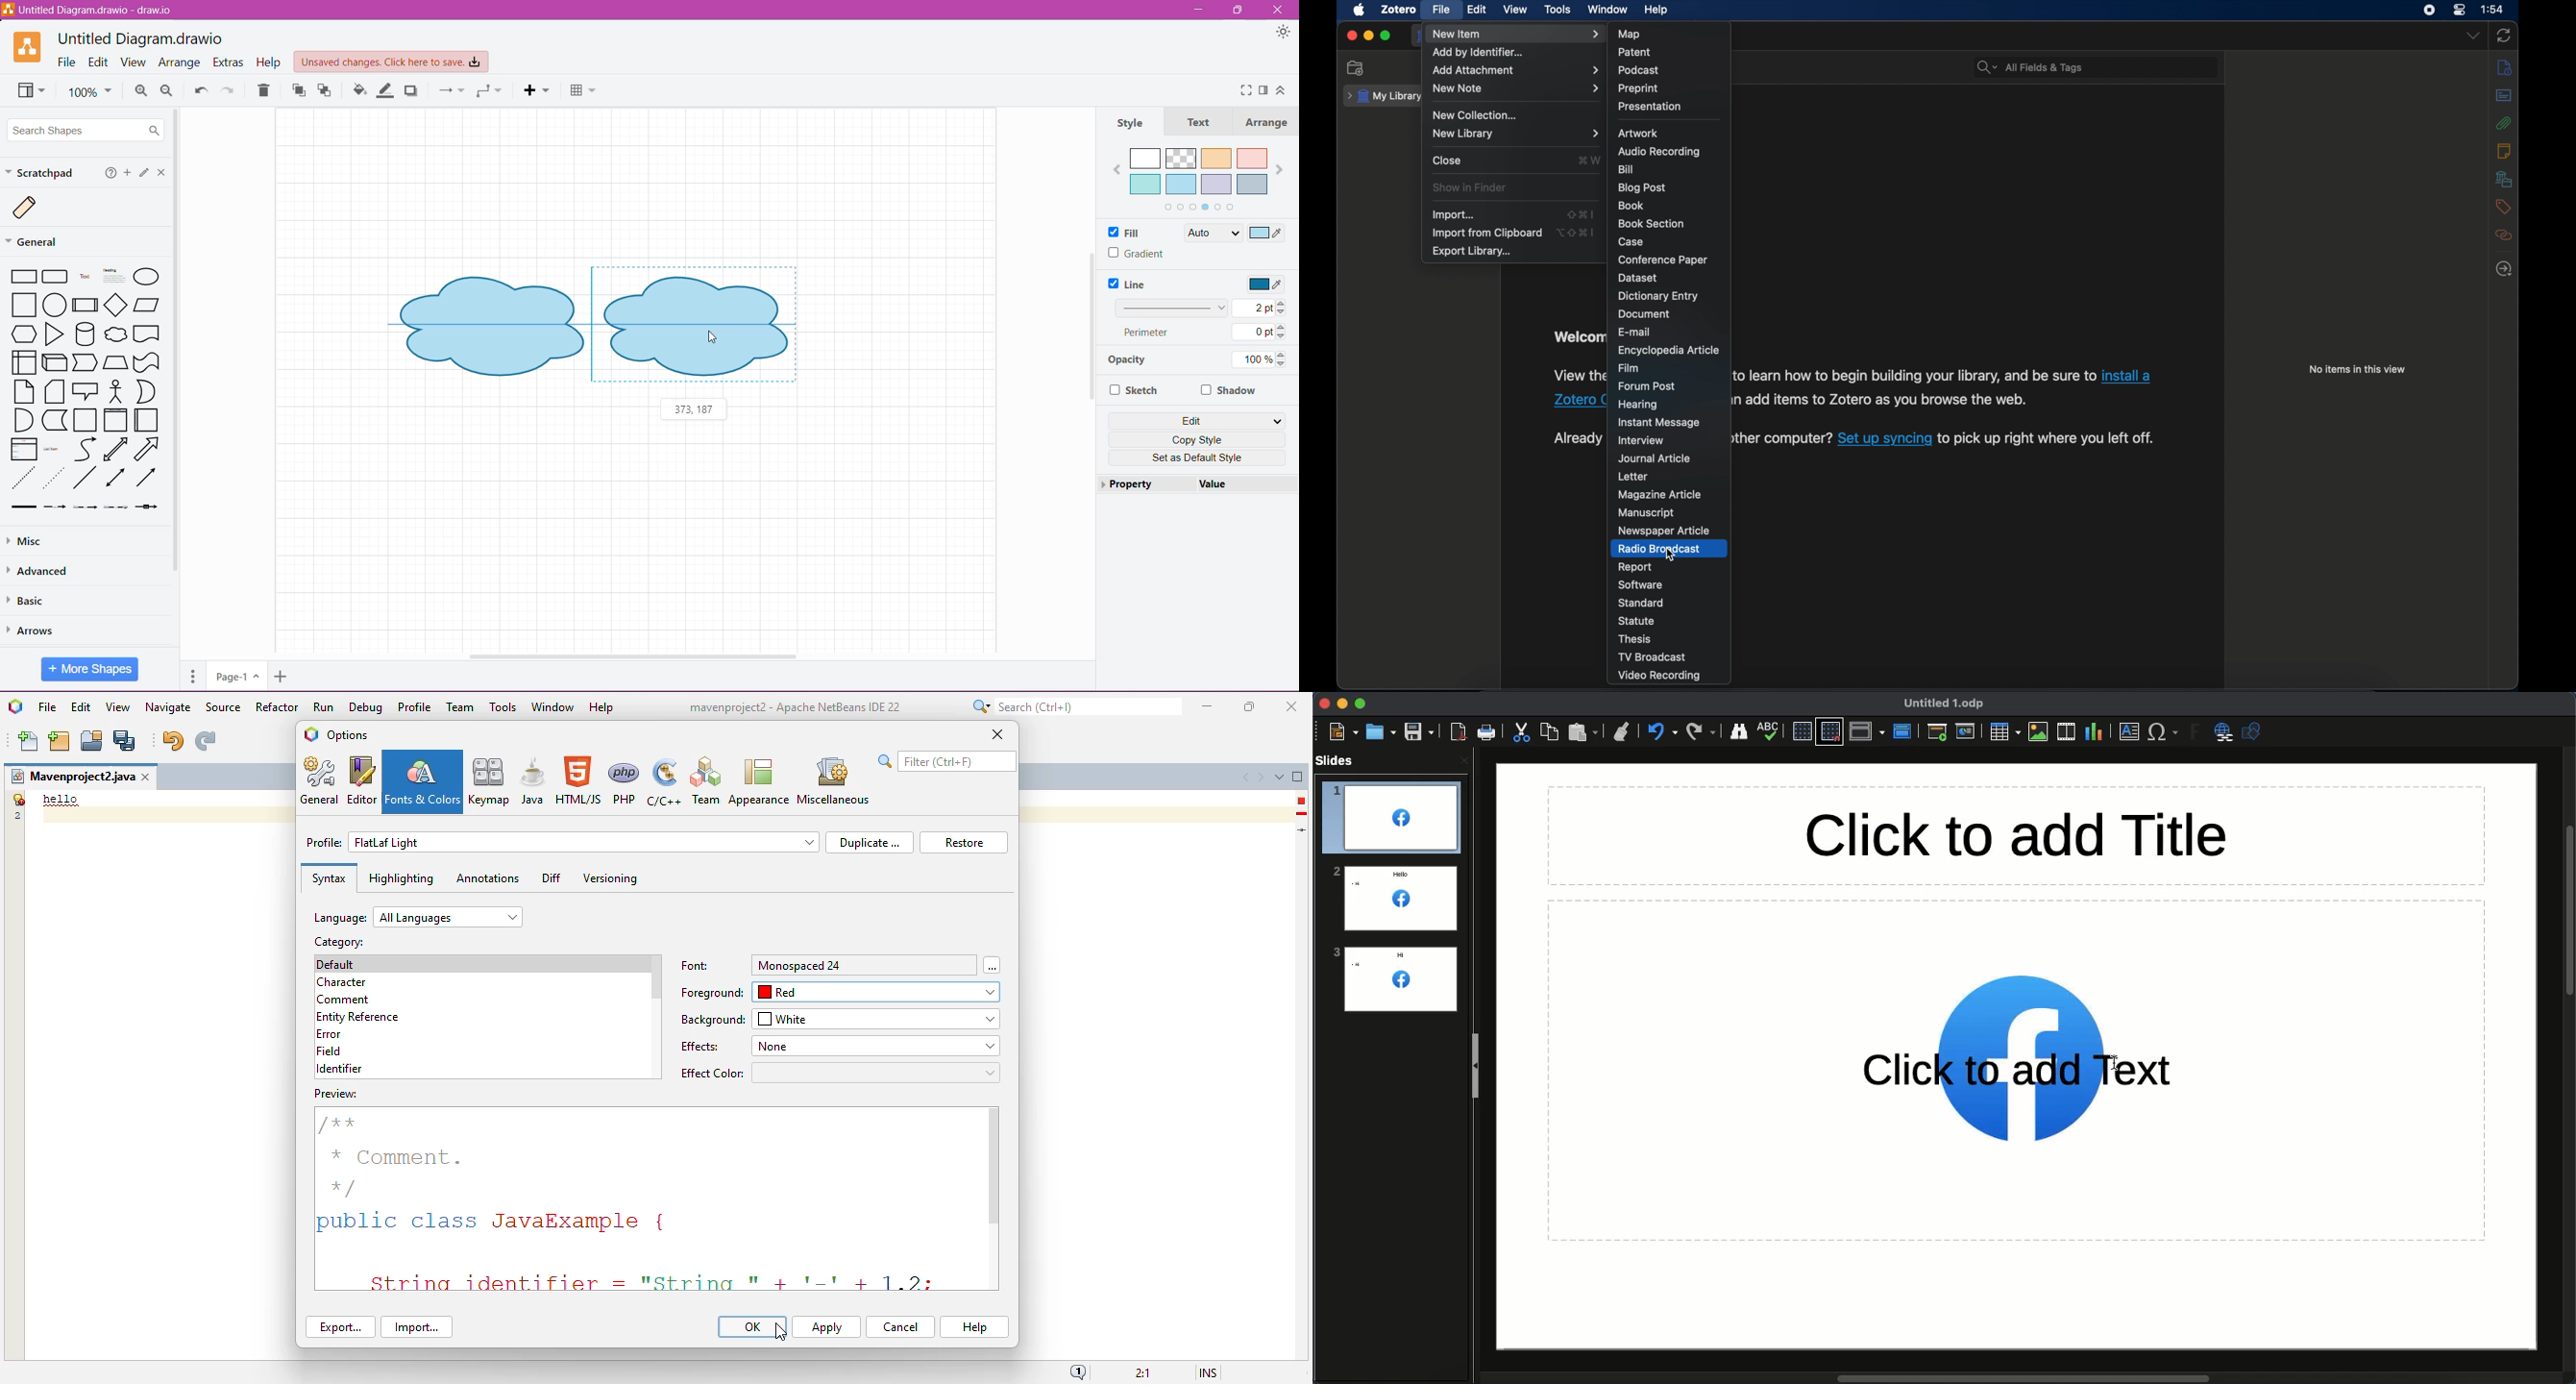 The height and width of the screenshot is (1400, 2576). What do you see at coordinates (1360, 704) in the screenshot?
I see `Maximize` at bounding box center [1360, 704].